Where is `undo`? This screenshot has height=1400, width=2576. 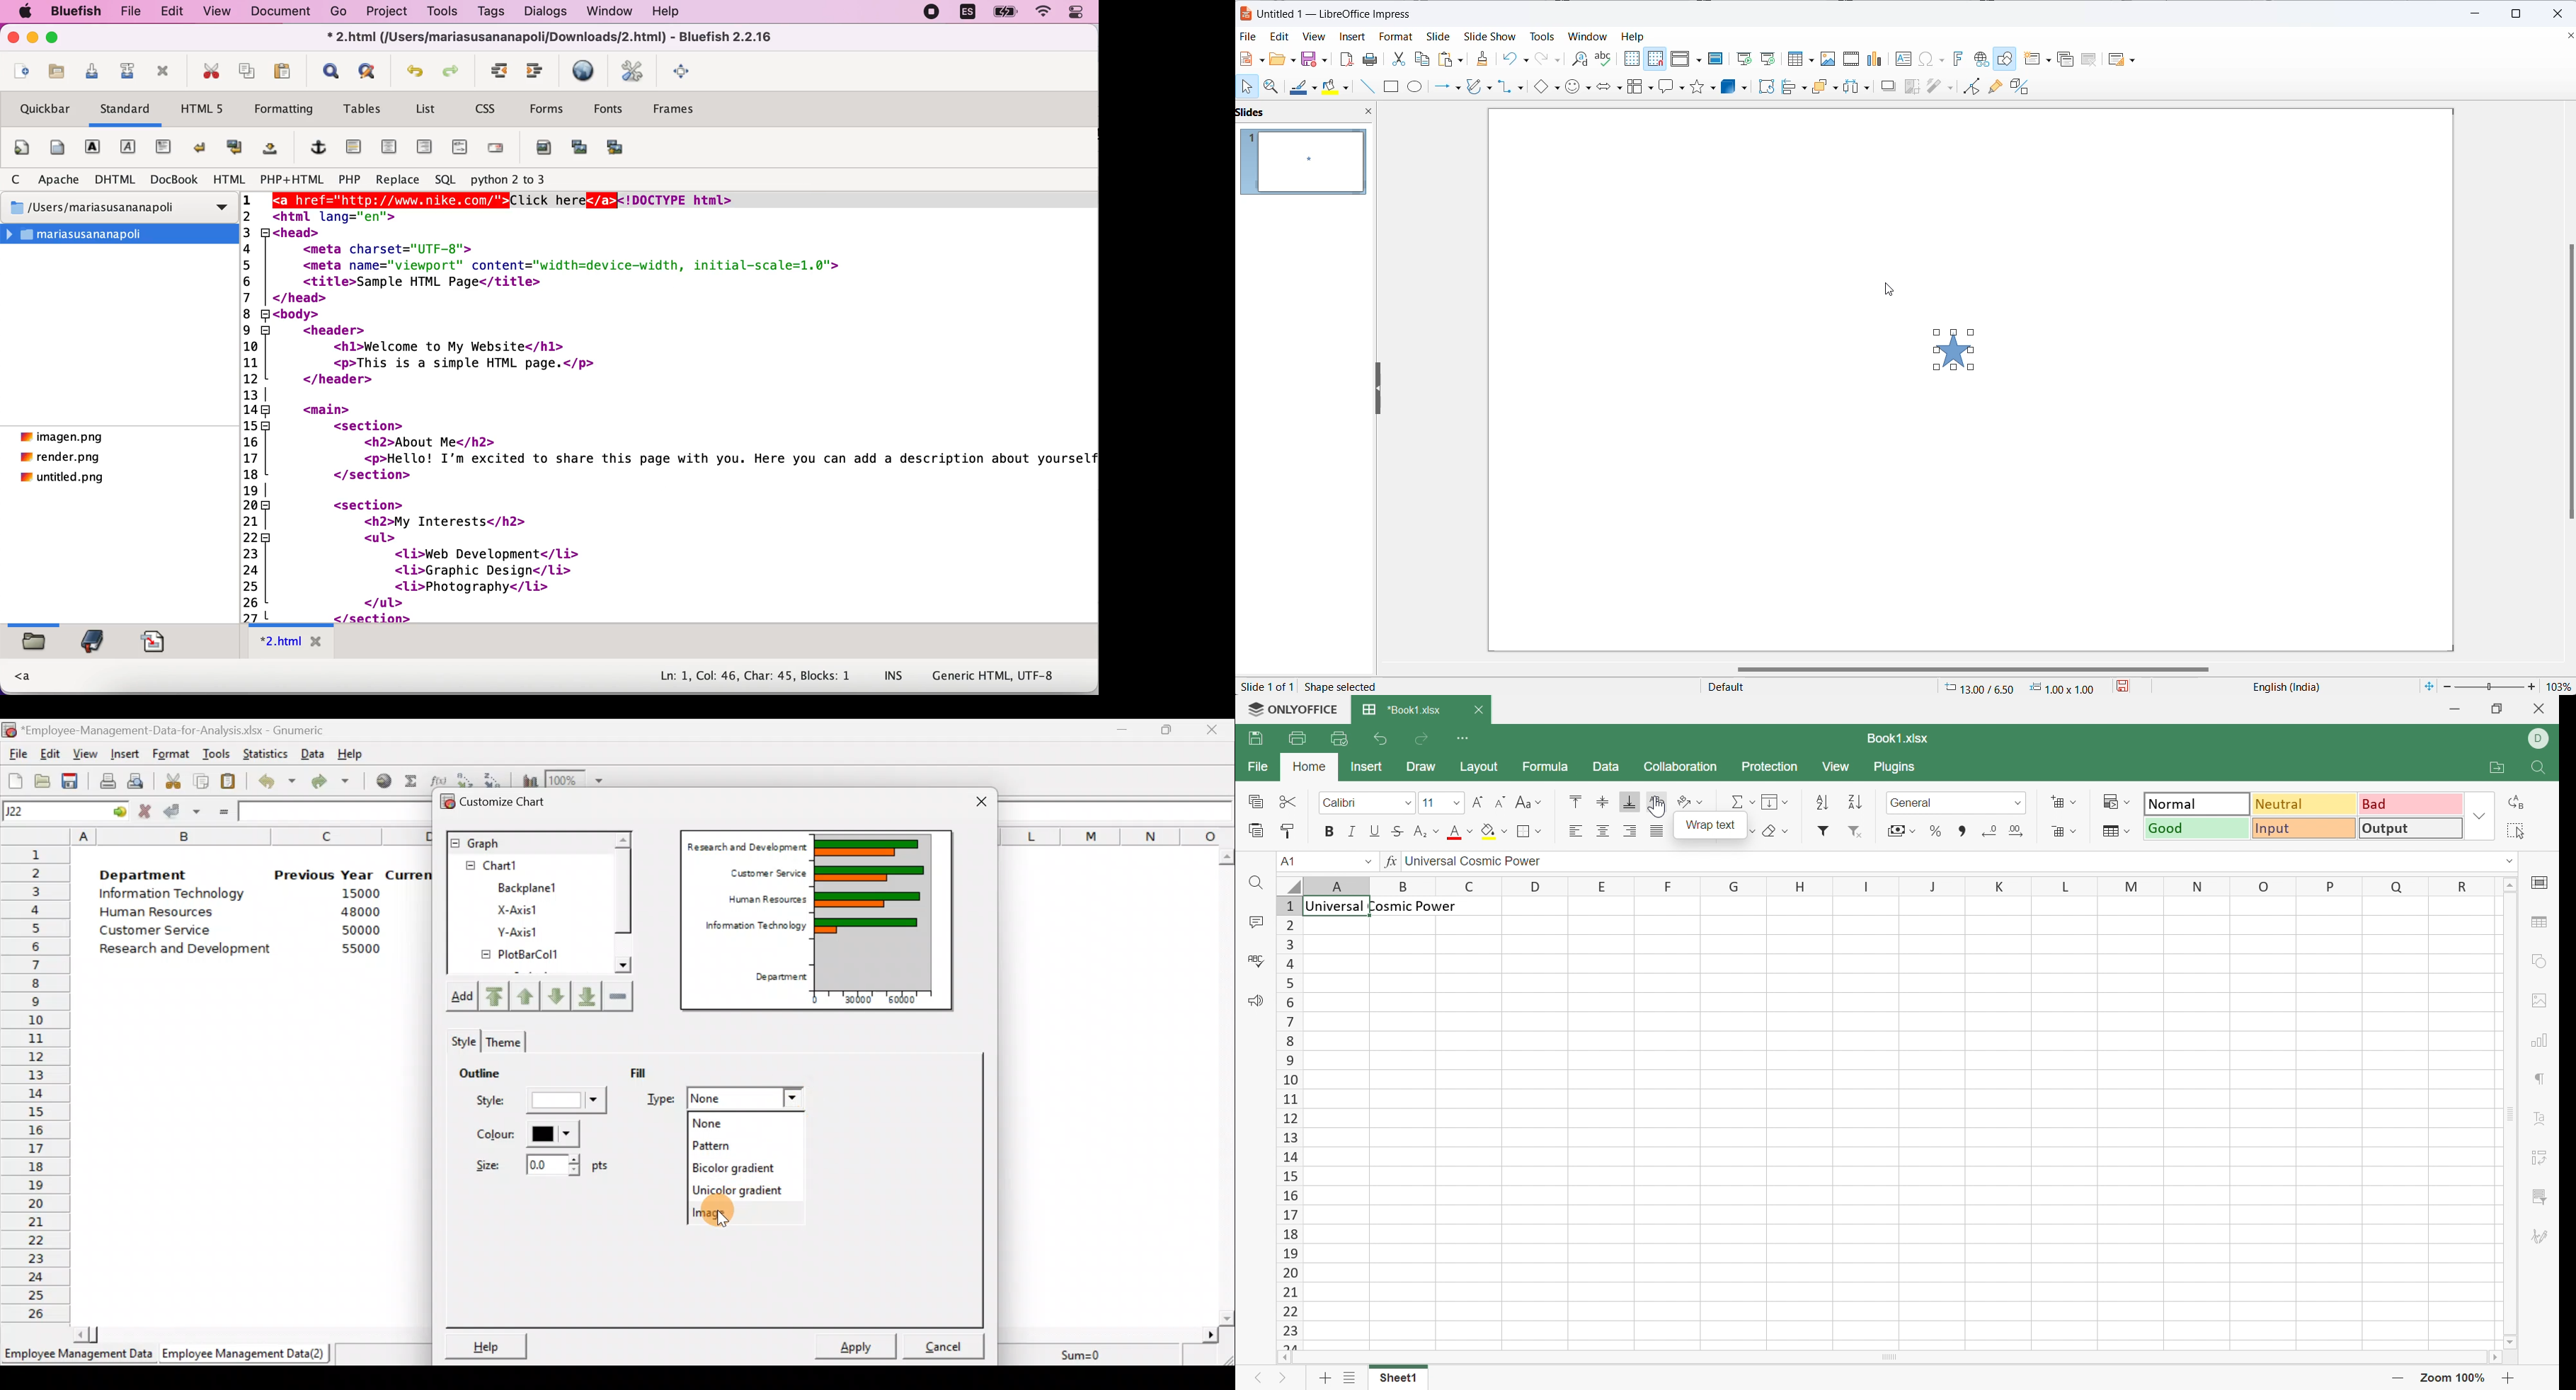 undo is located at coordinates (1520, 57).